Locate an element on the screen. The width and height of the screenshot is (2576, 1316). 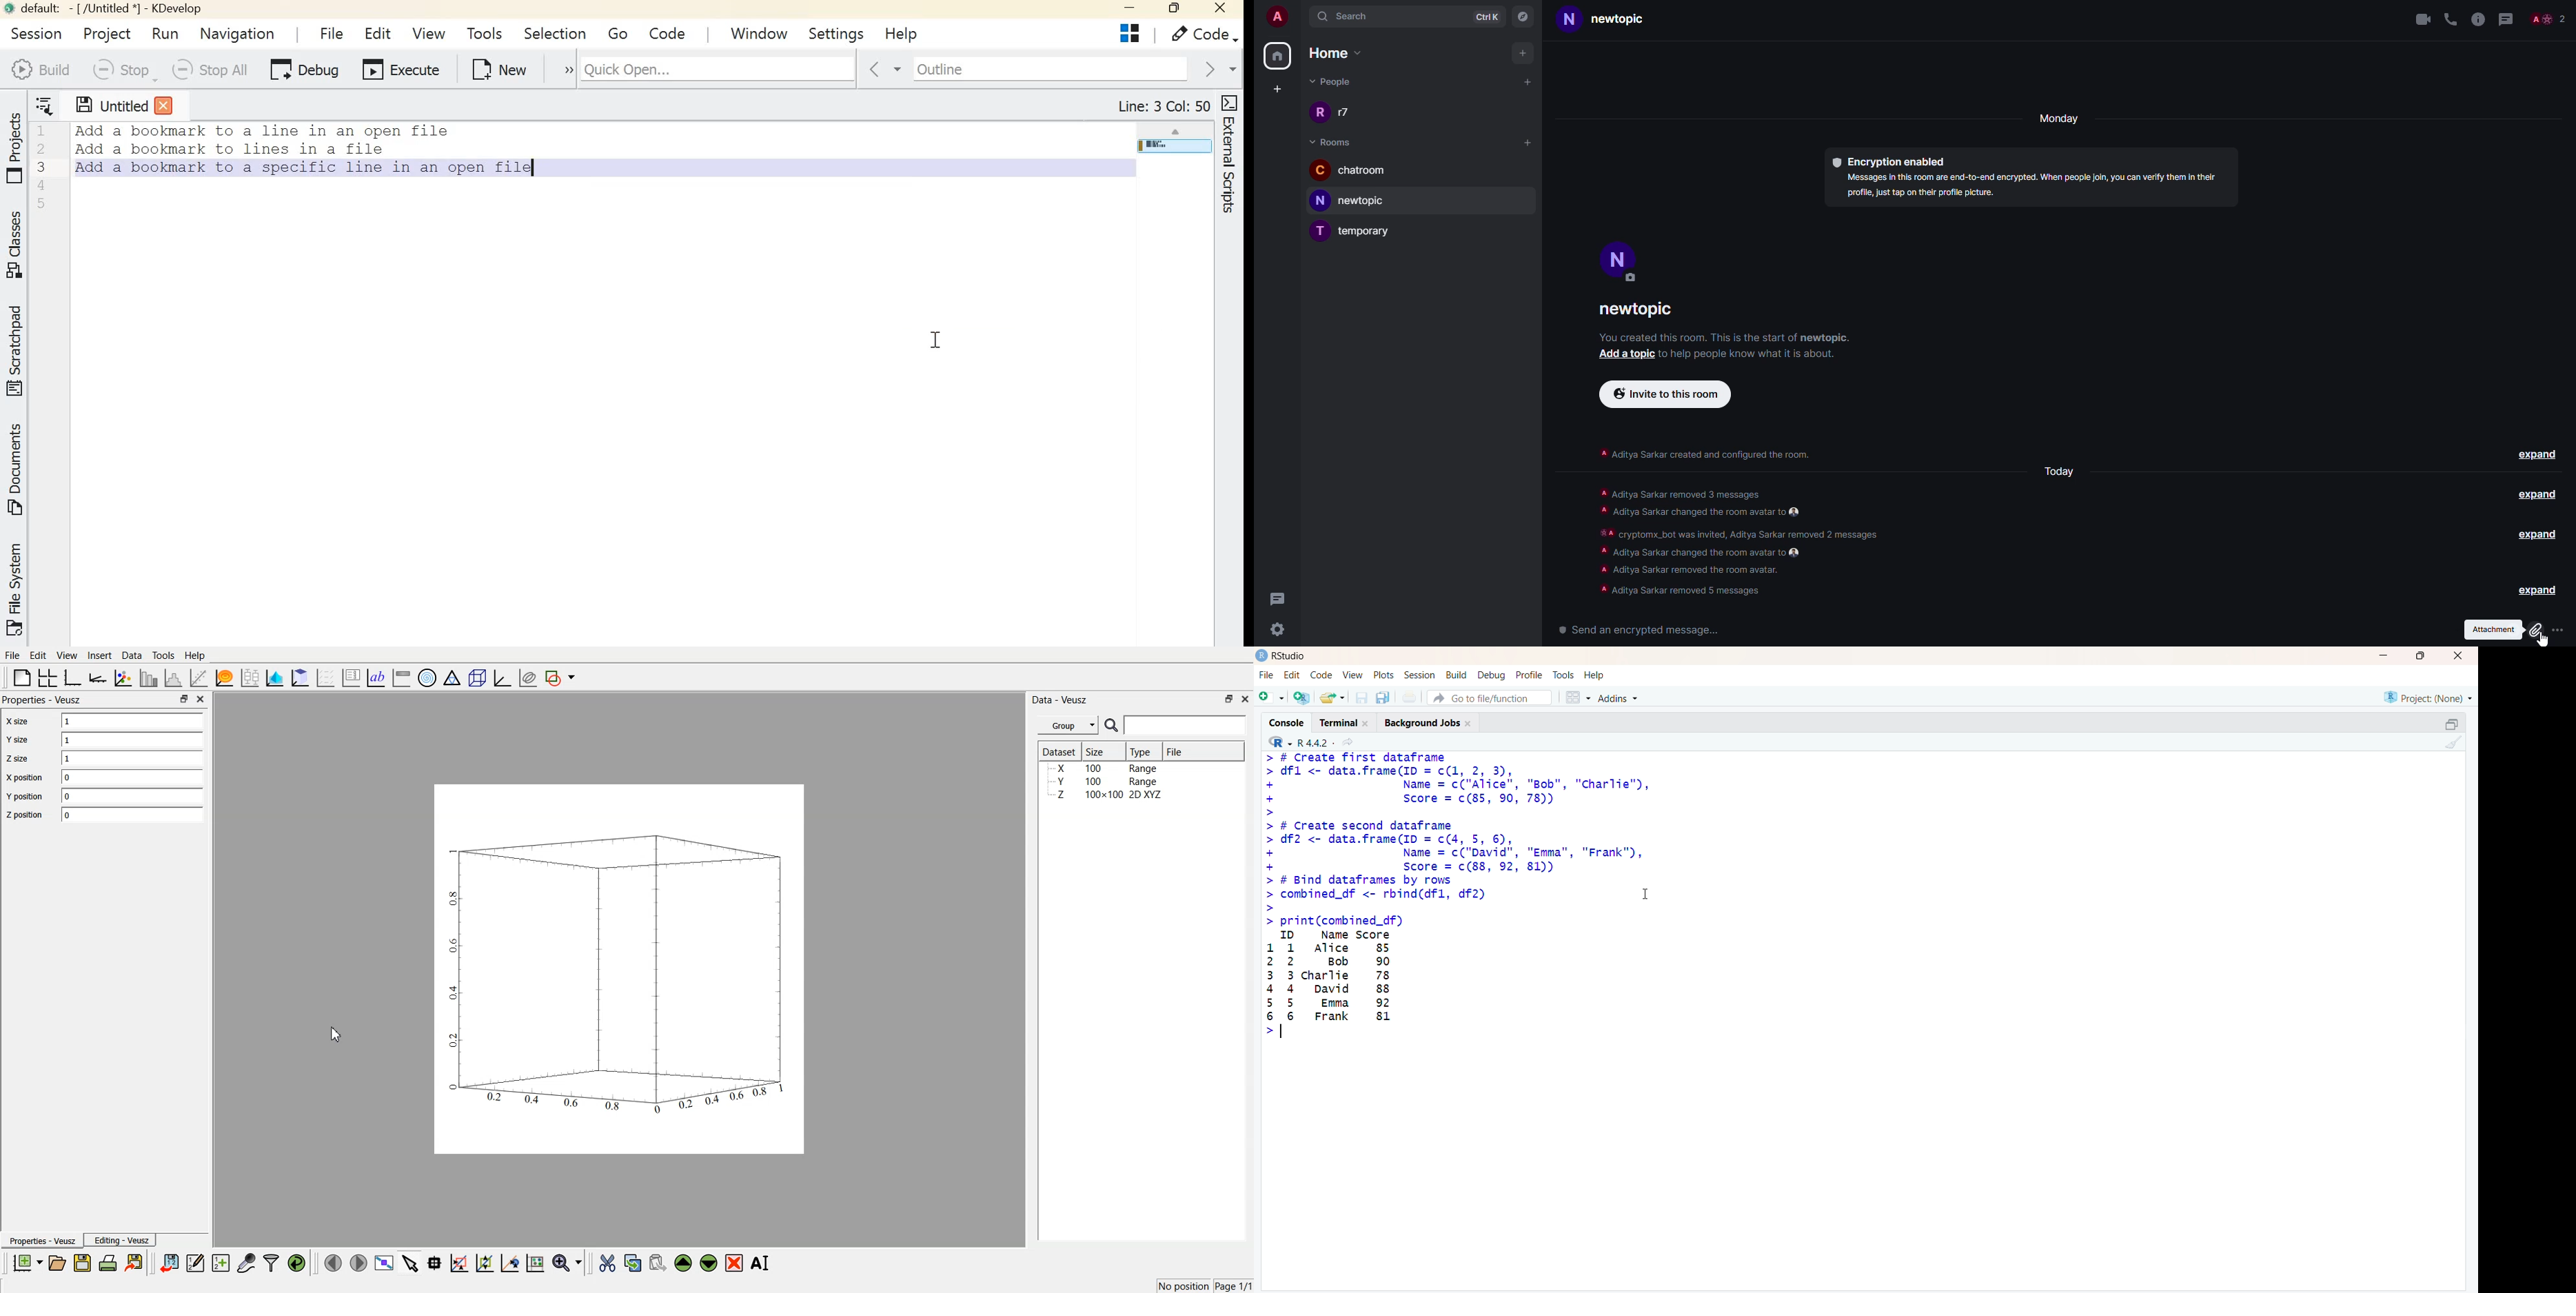
expand is located at coordinates (2535, 591).